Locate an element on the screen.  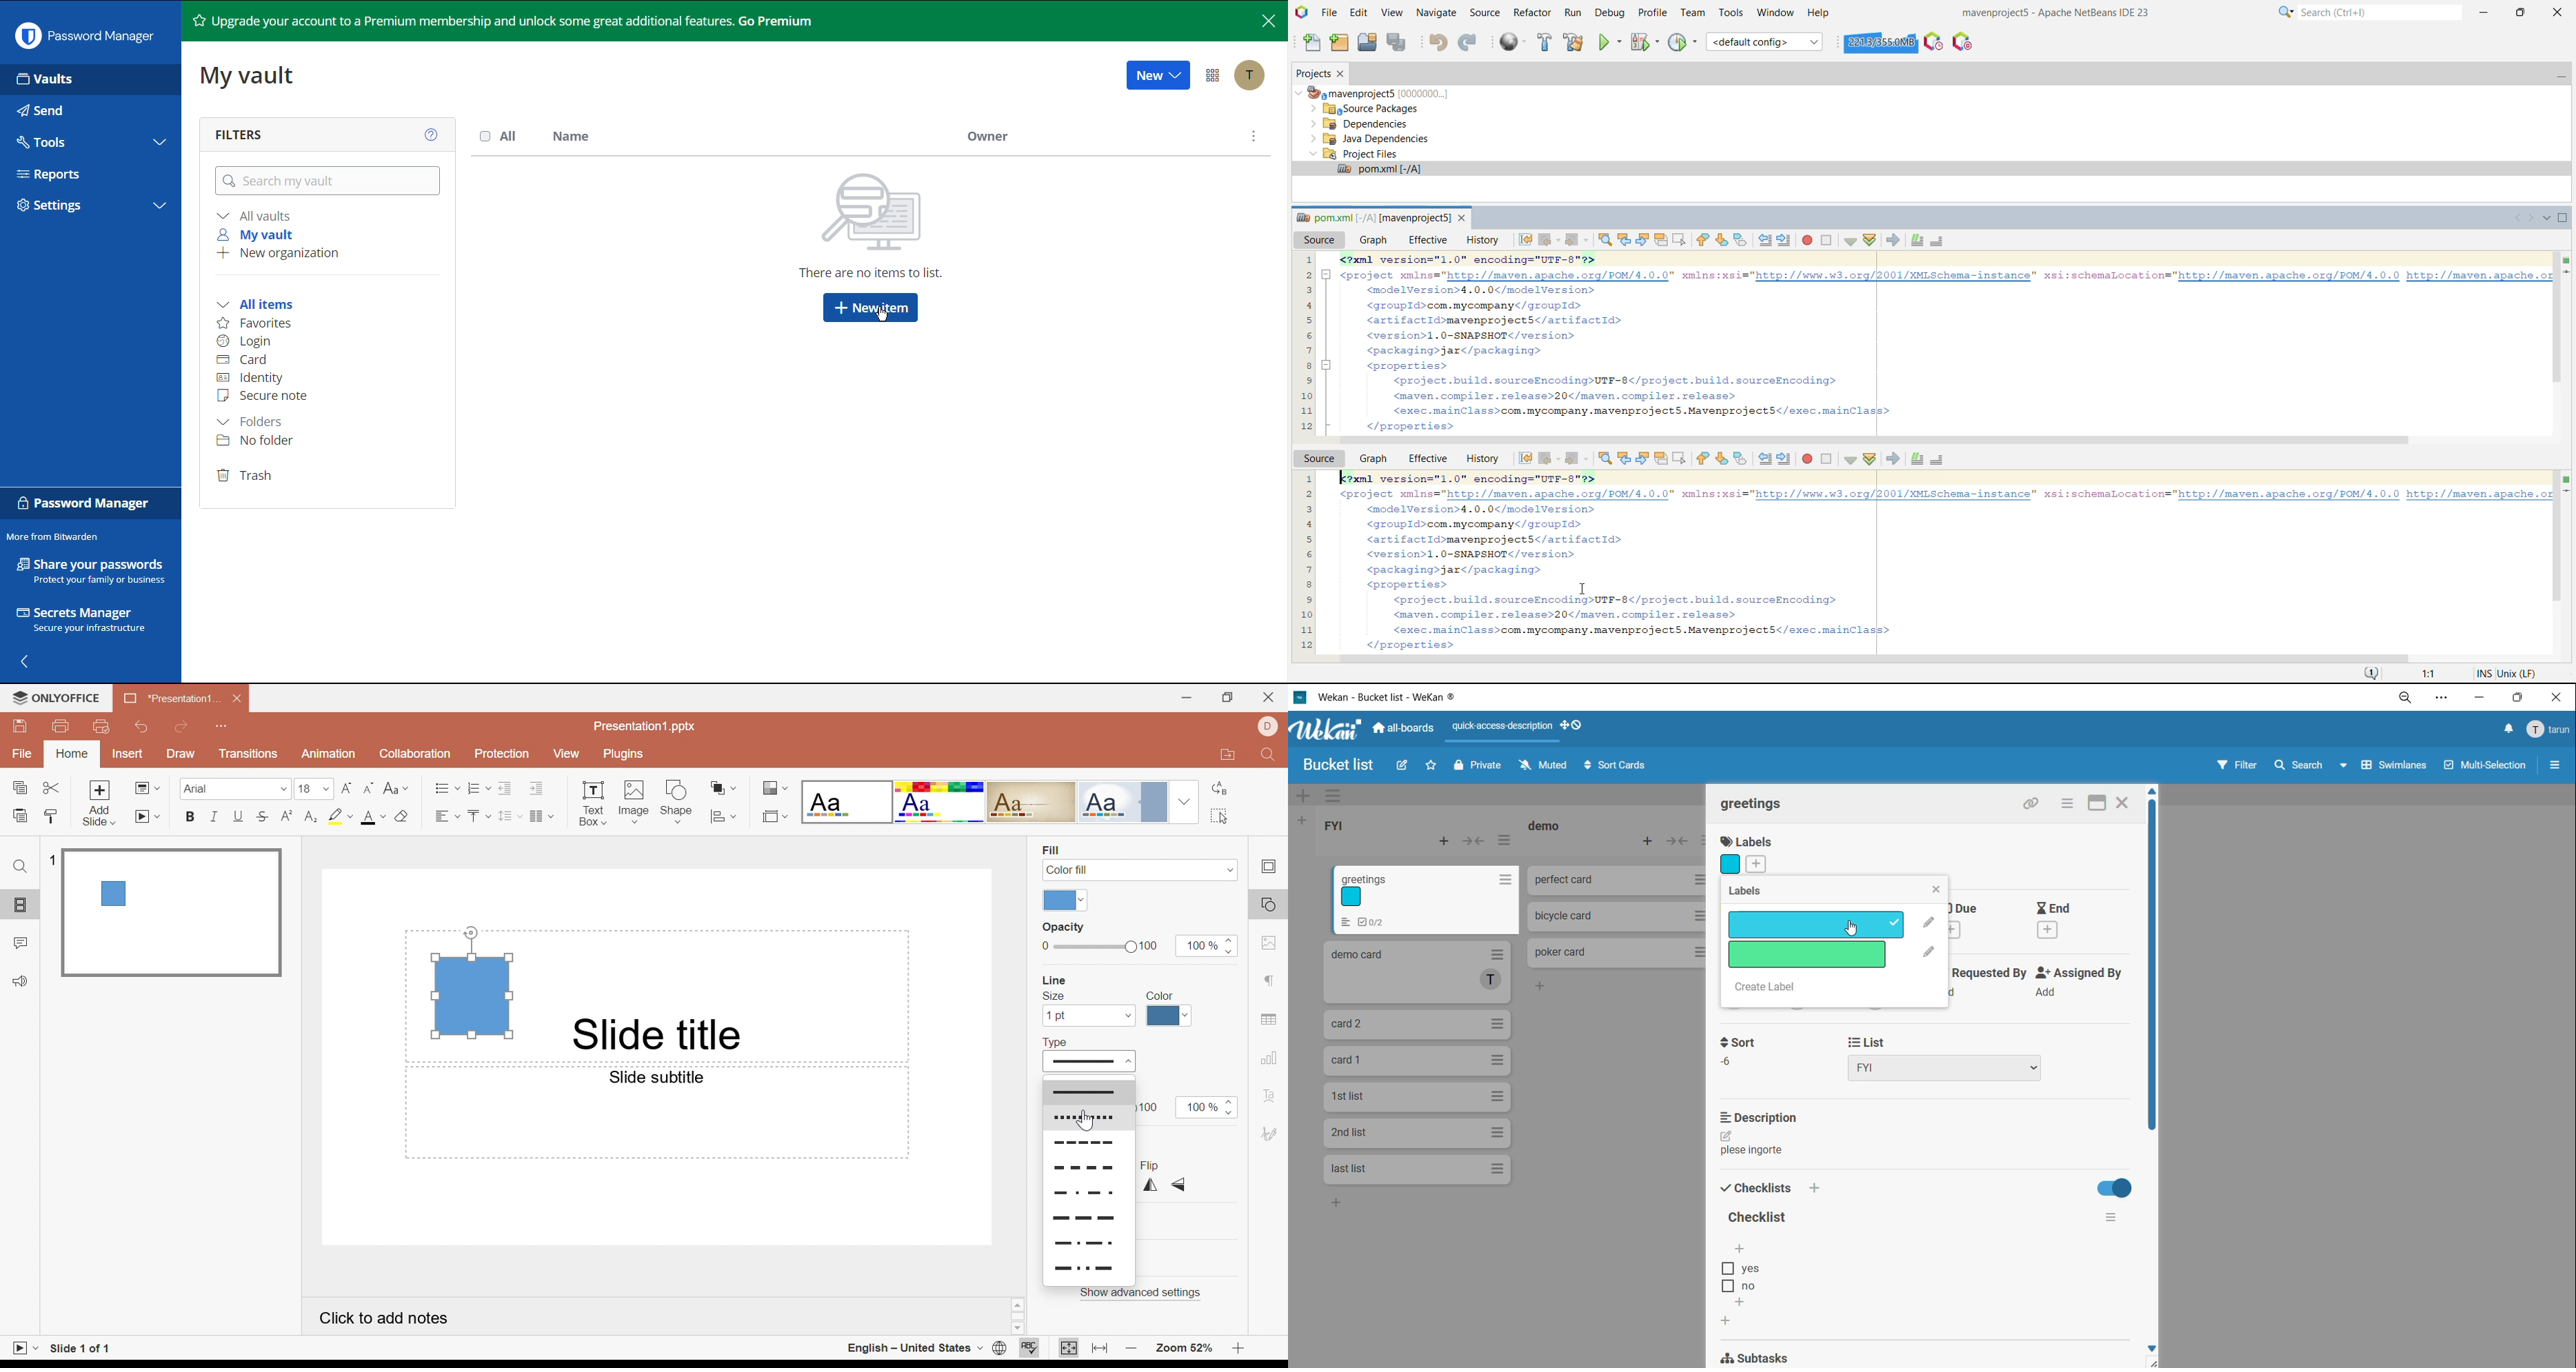
line is located at coordinates (1088, 1219).